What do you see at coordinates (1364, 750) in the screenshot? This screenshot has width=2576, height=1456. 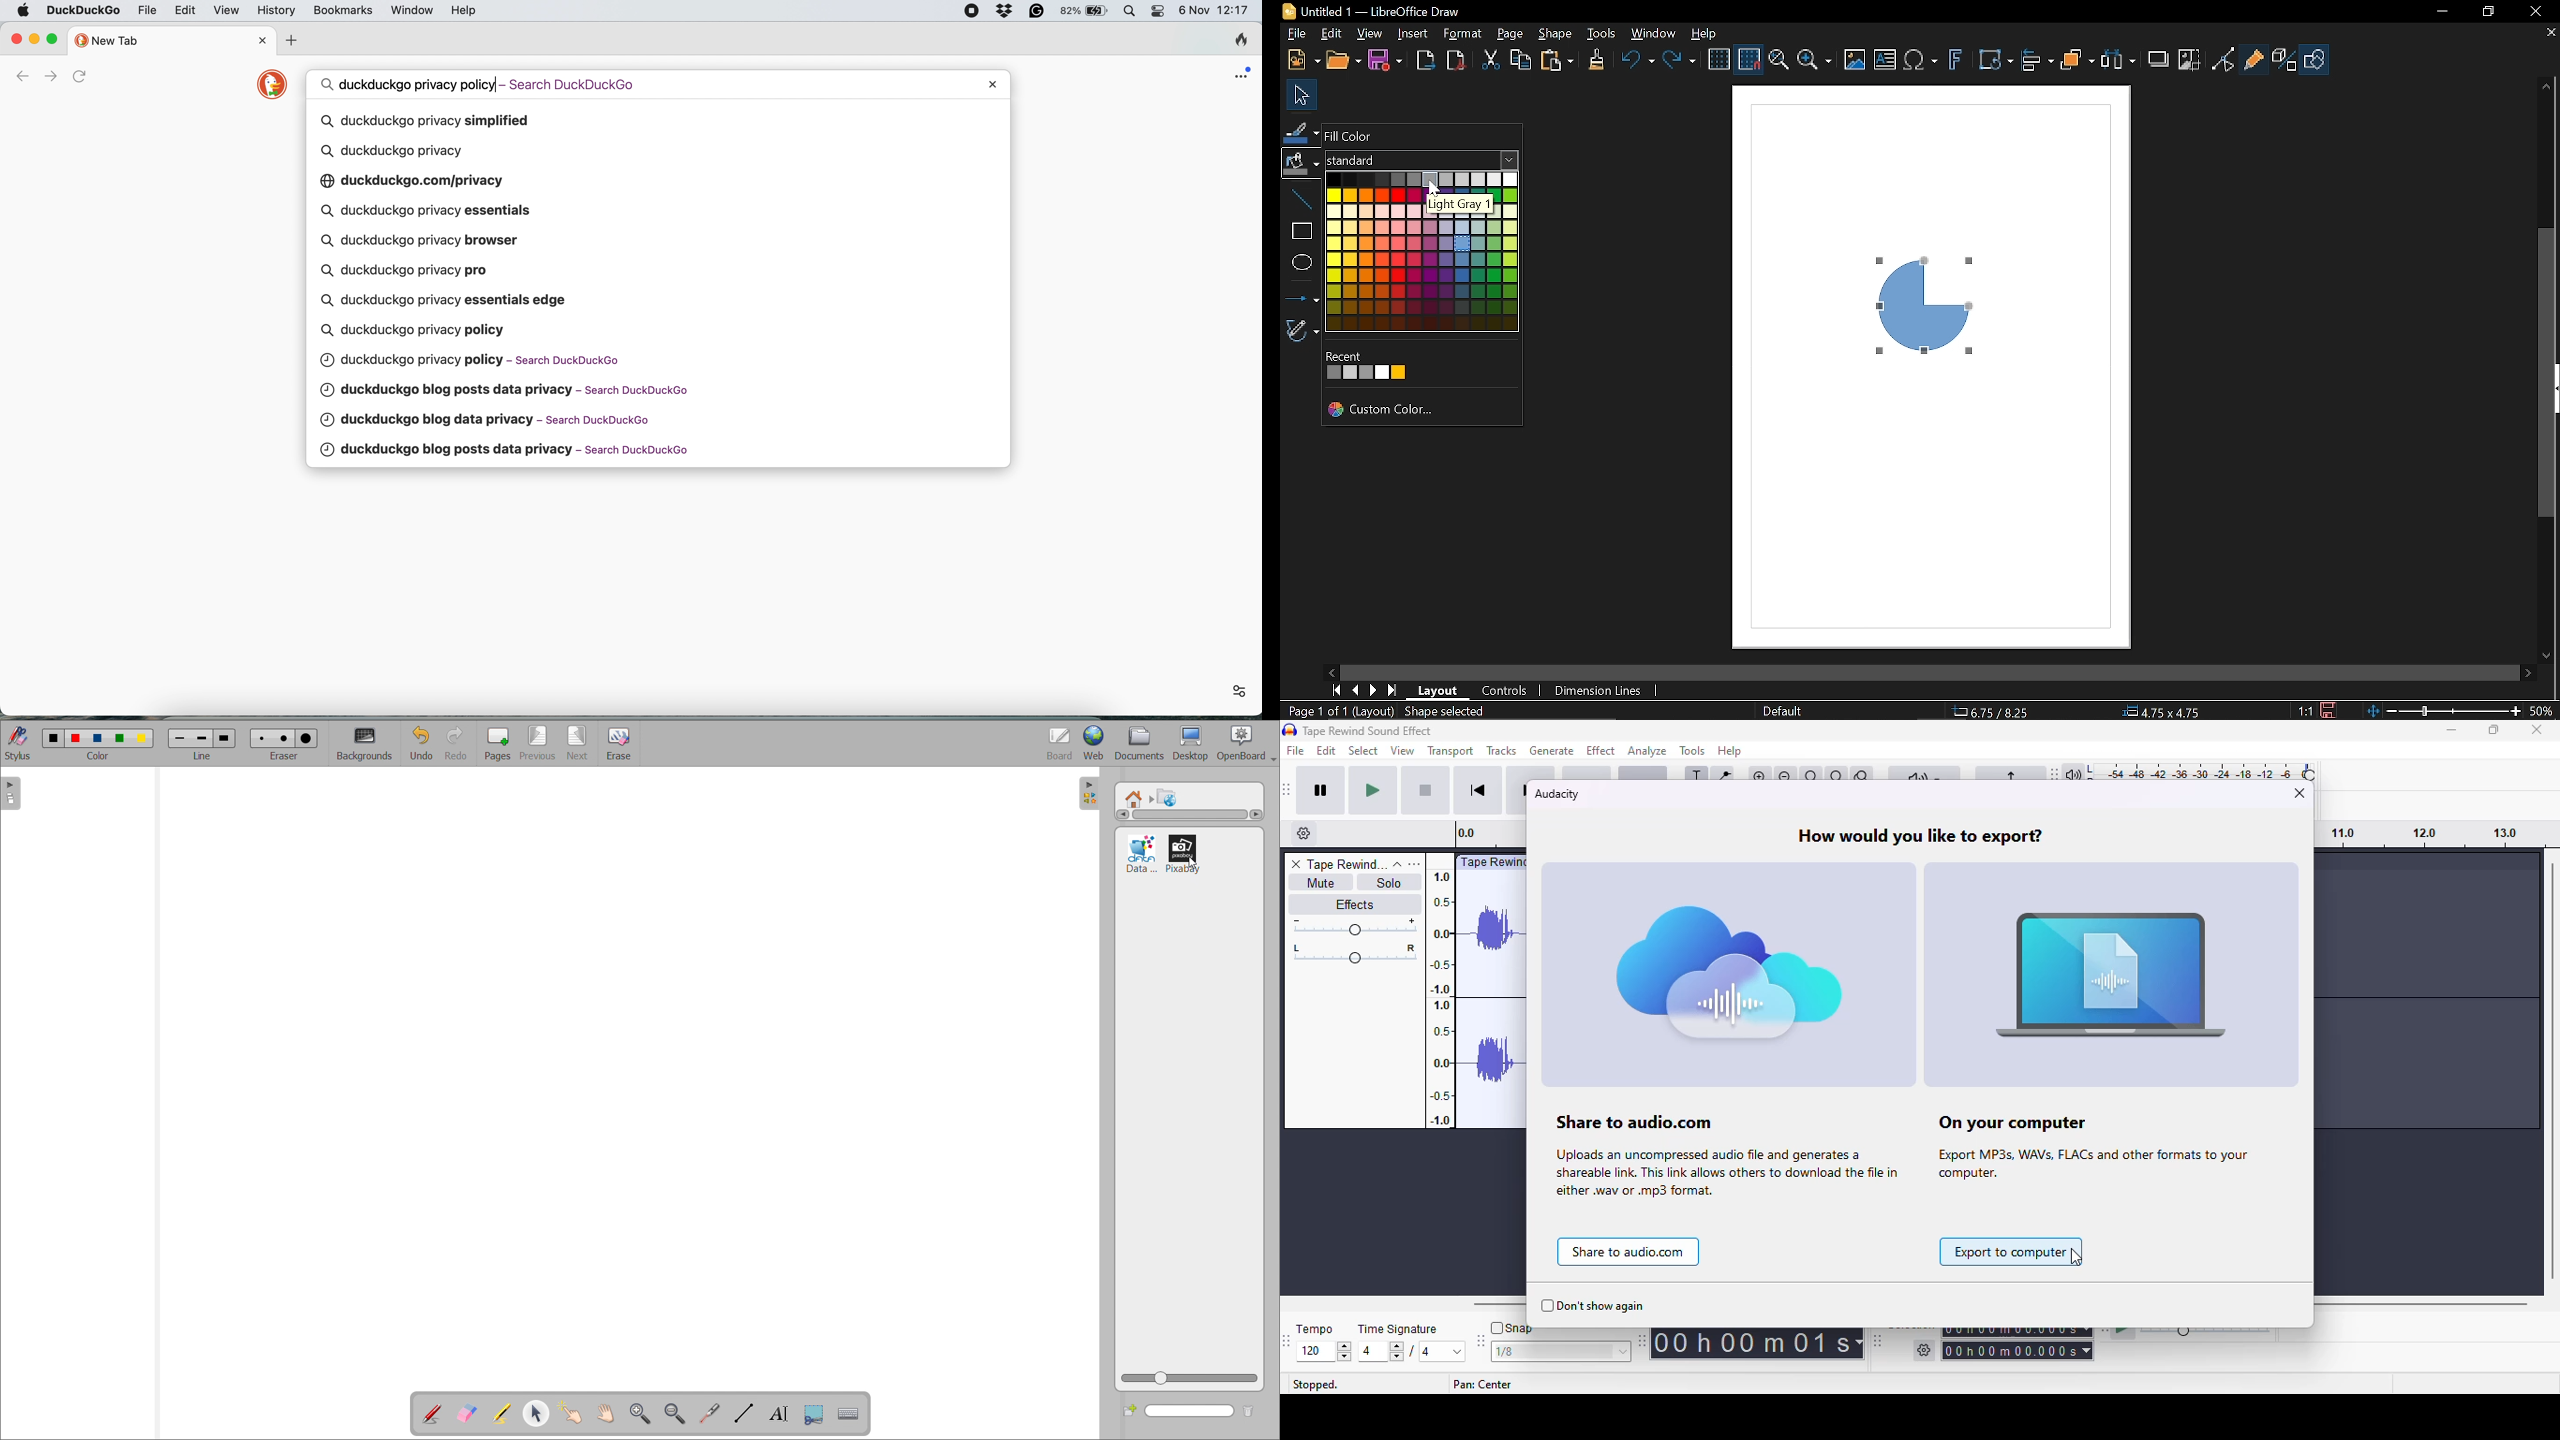 I see `select` at bounding box center [1364, 750].